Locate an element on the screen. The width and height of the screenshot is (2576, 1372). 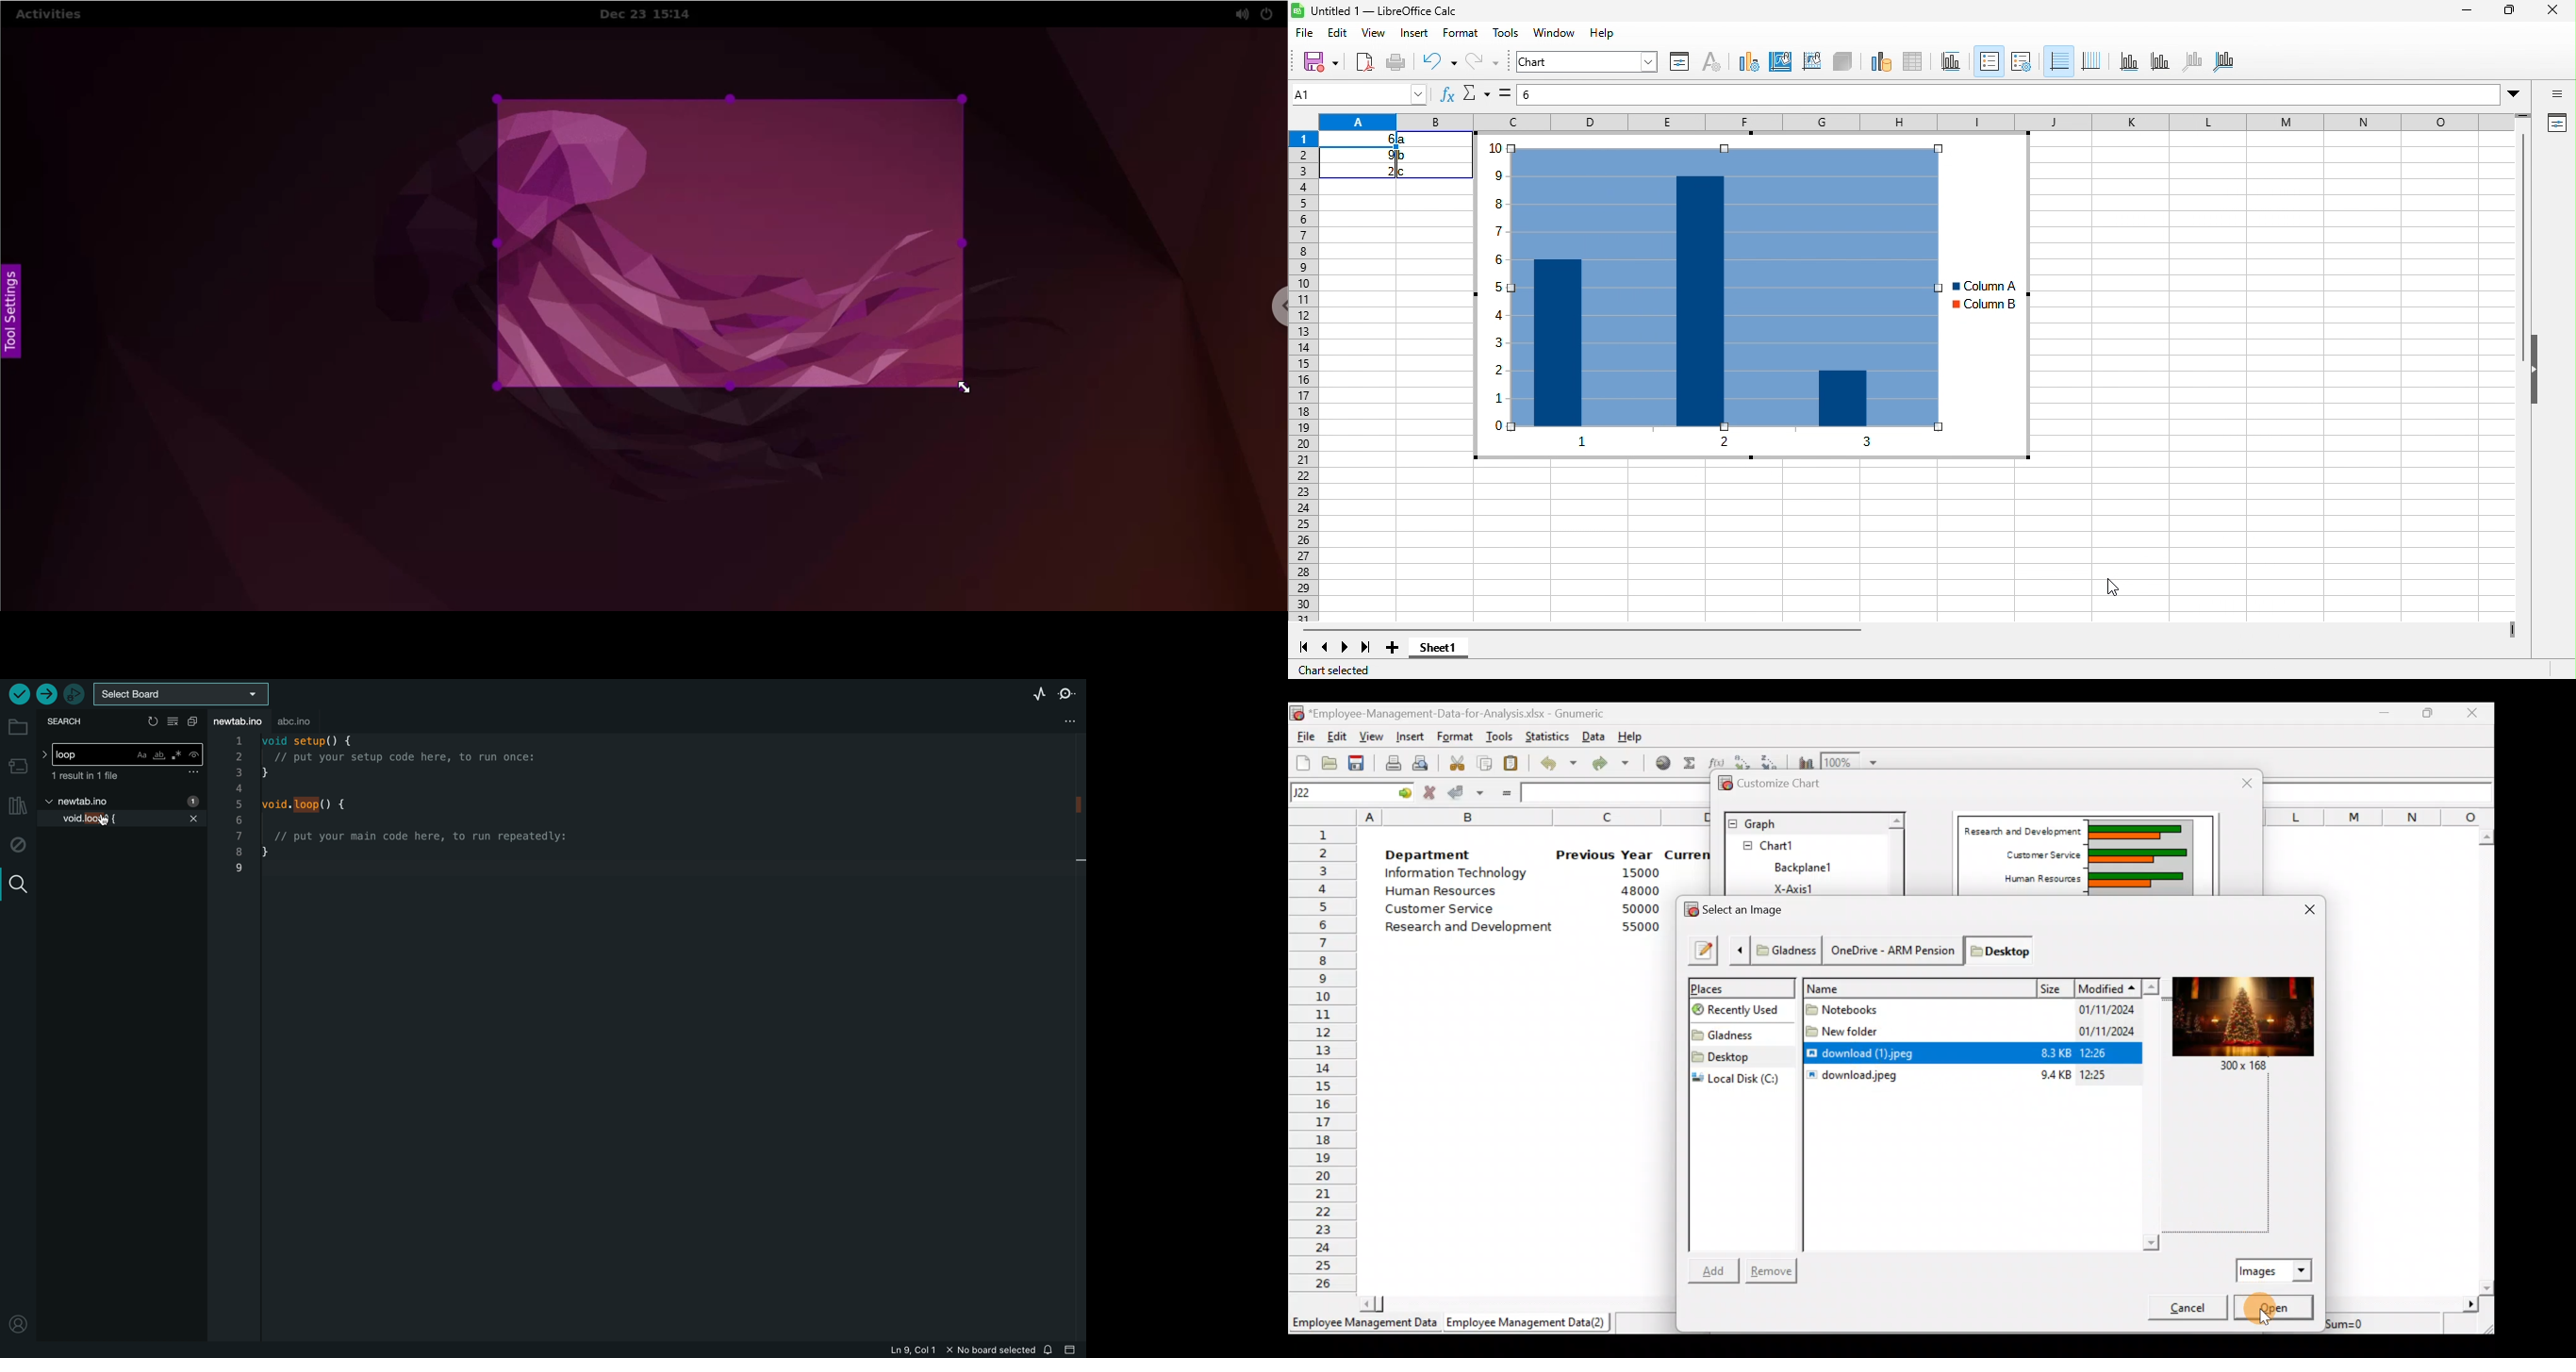
format is located at coordinates (1463, 32).